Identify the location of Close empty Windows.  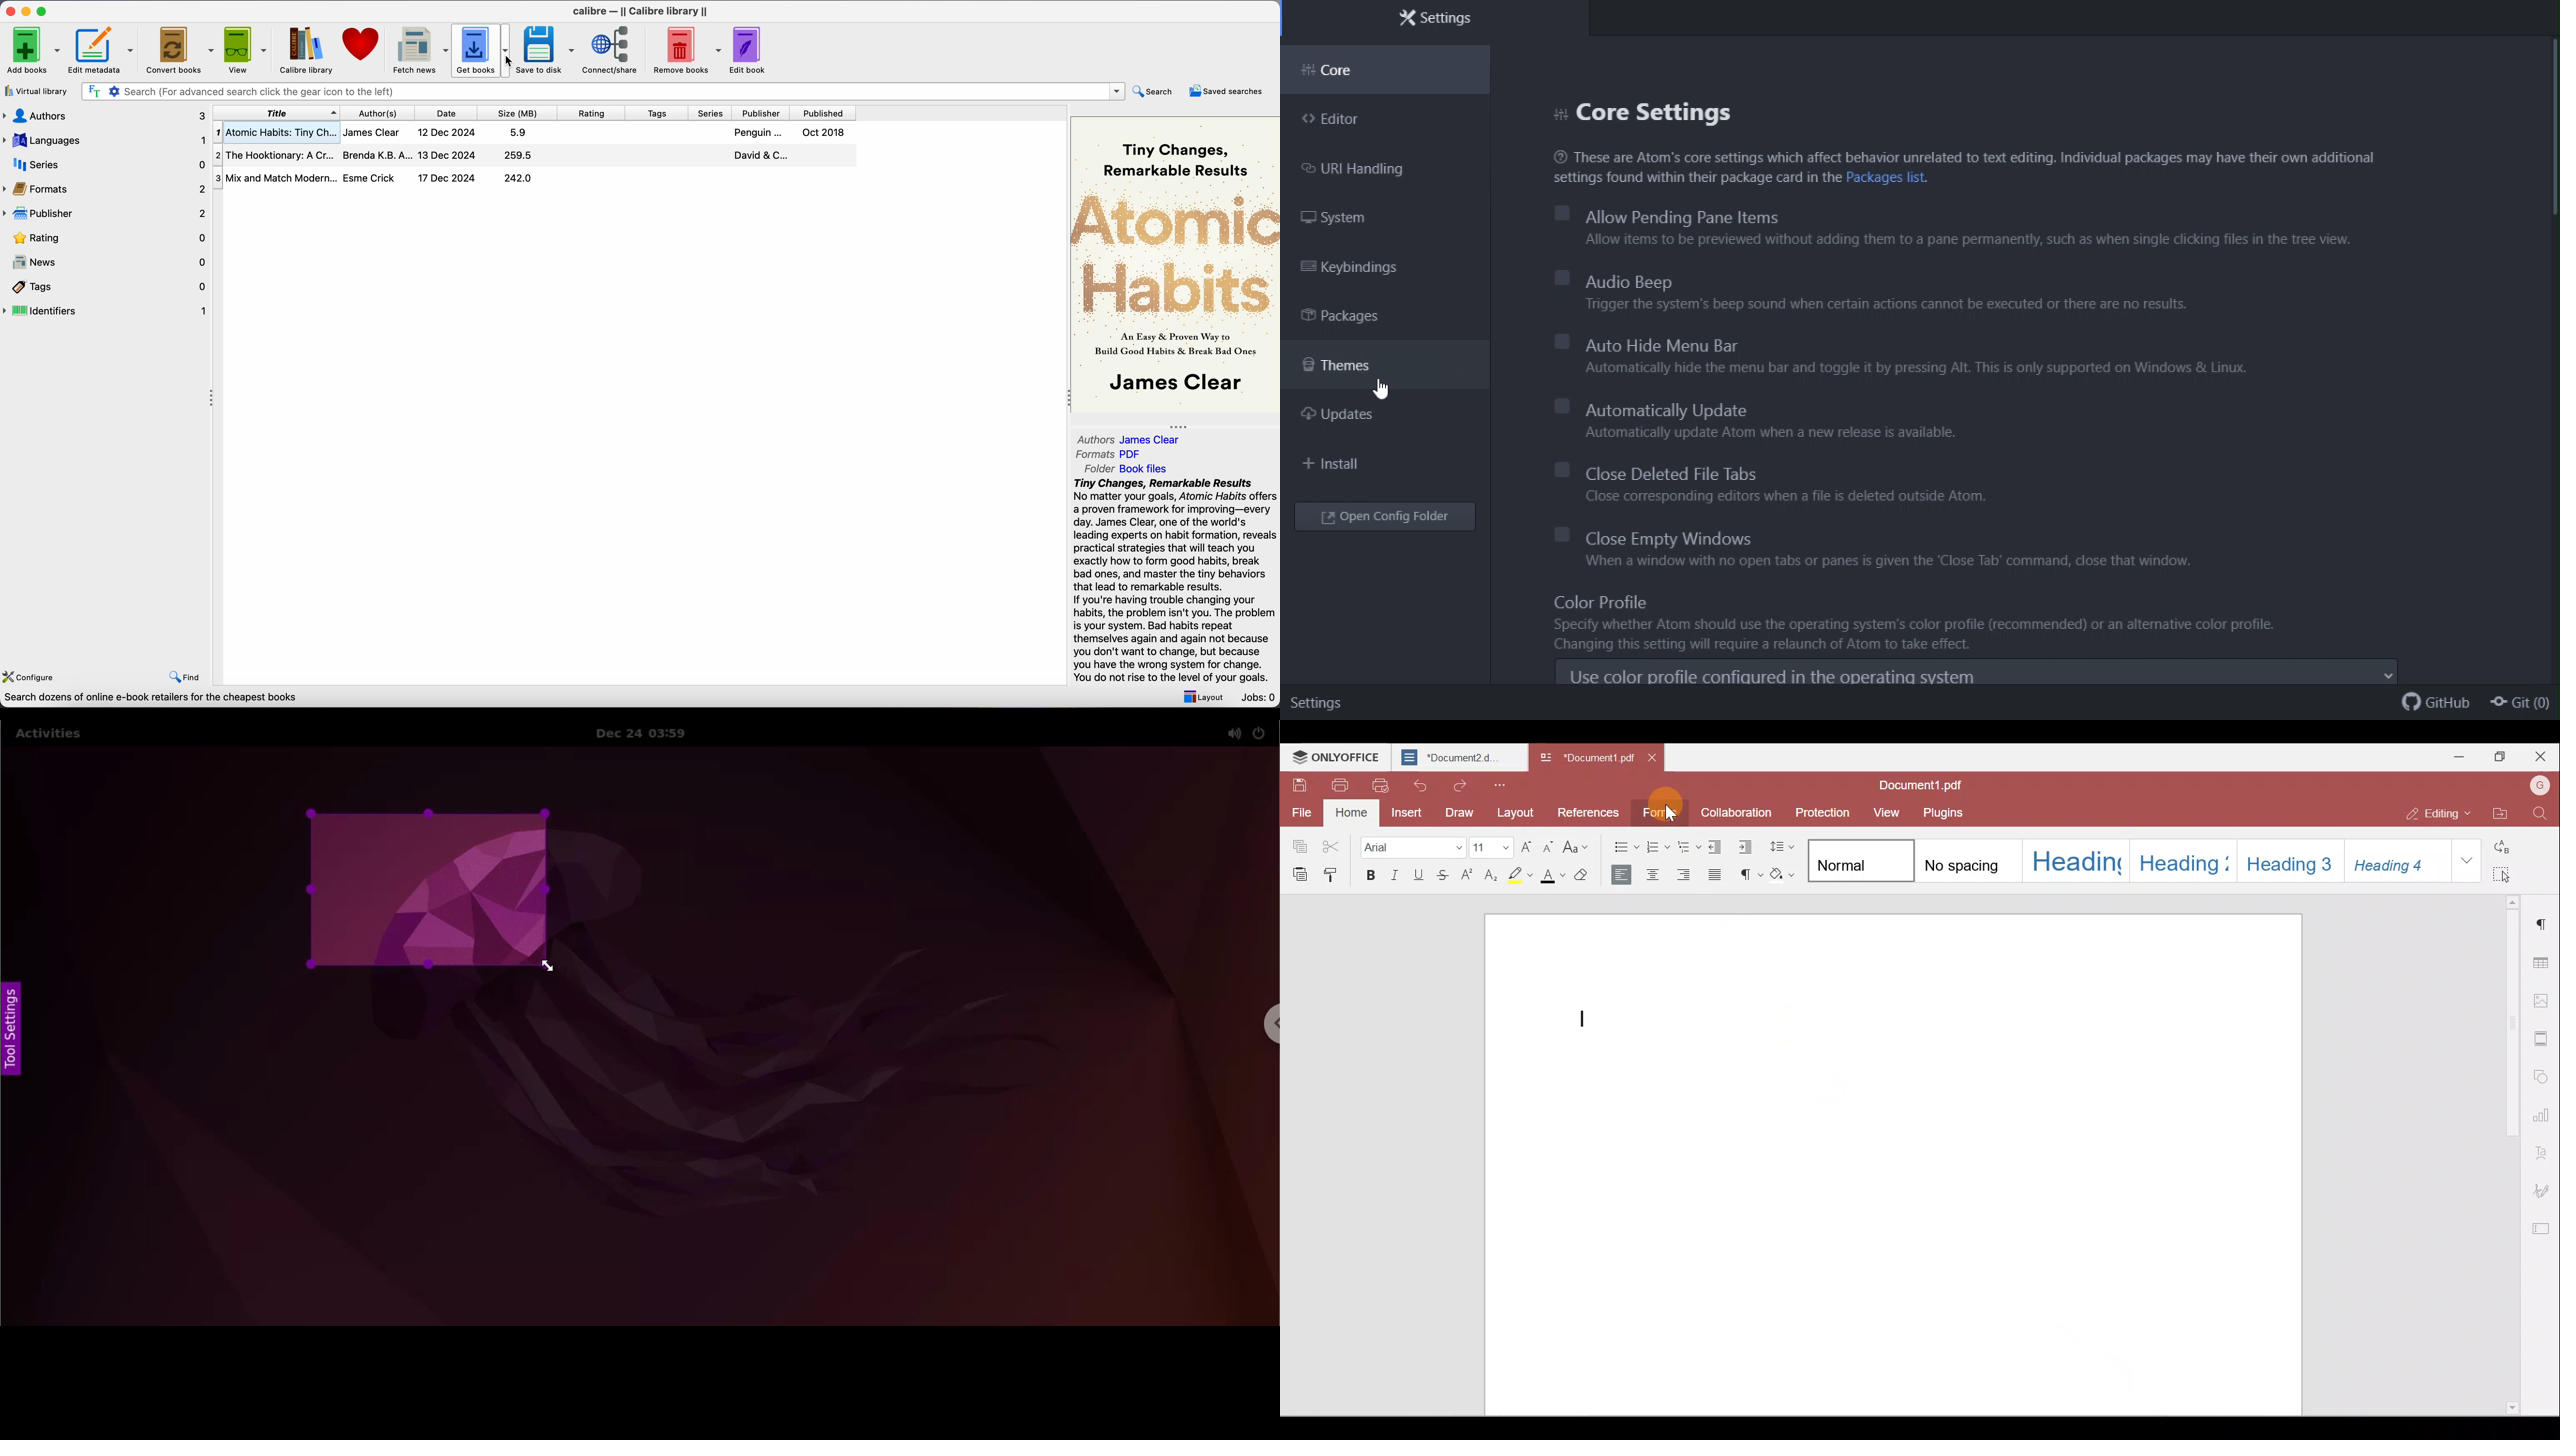
(1887, 548).